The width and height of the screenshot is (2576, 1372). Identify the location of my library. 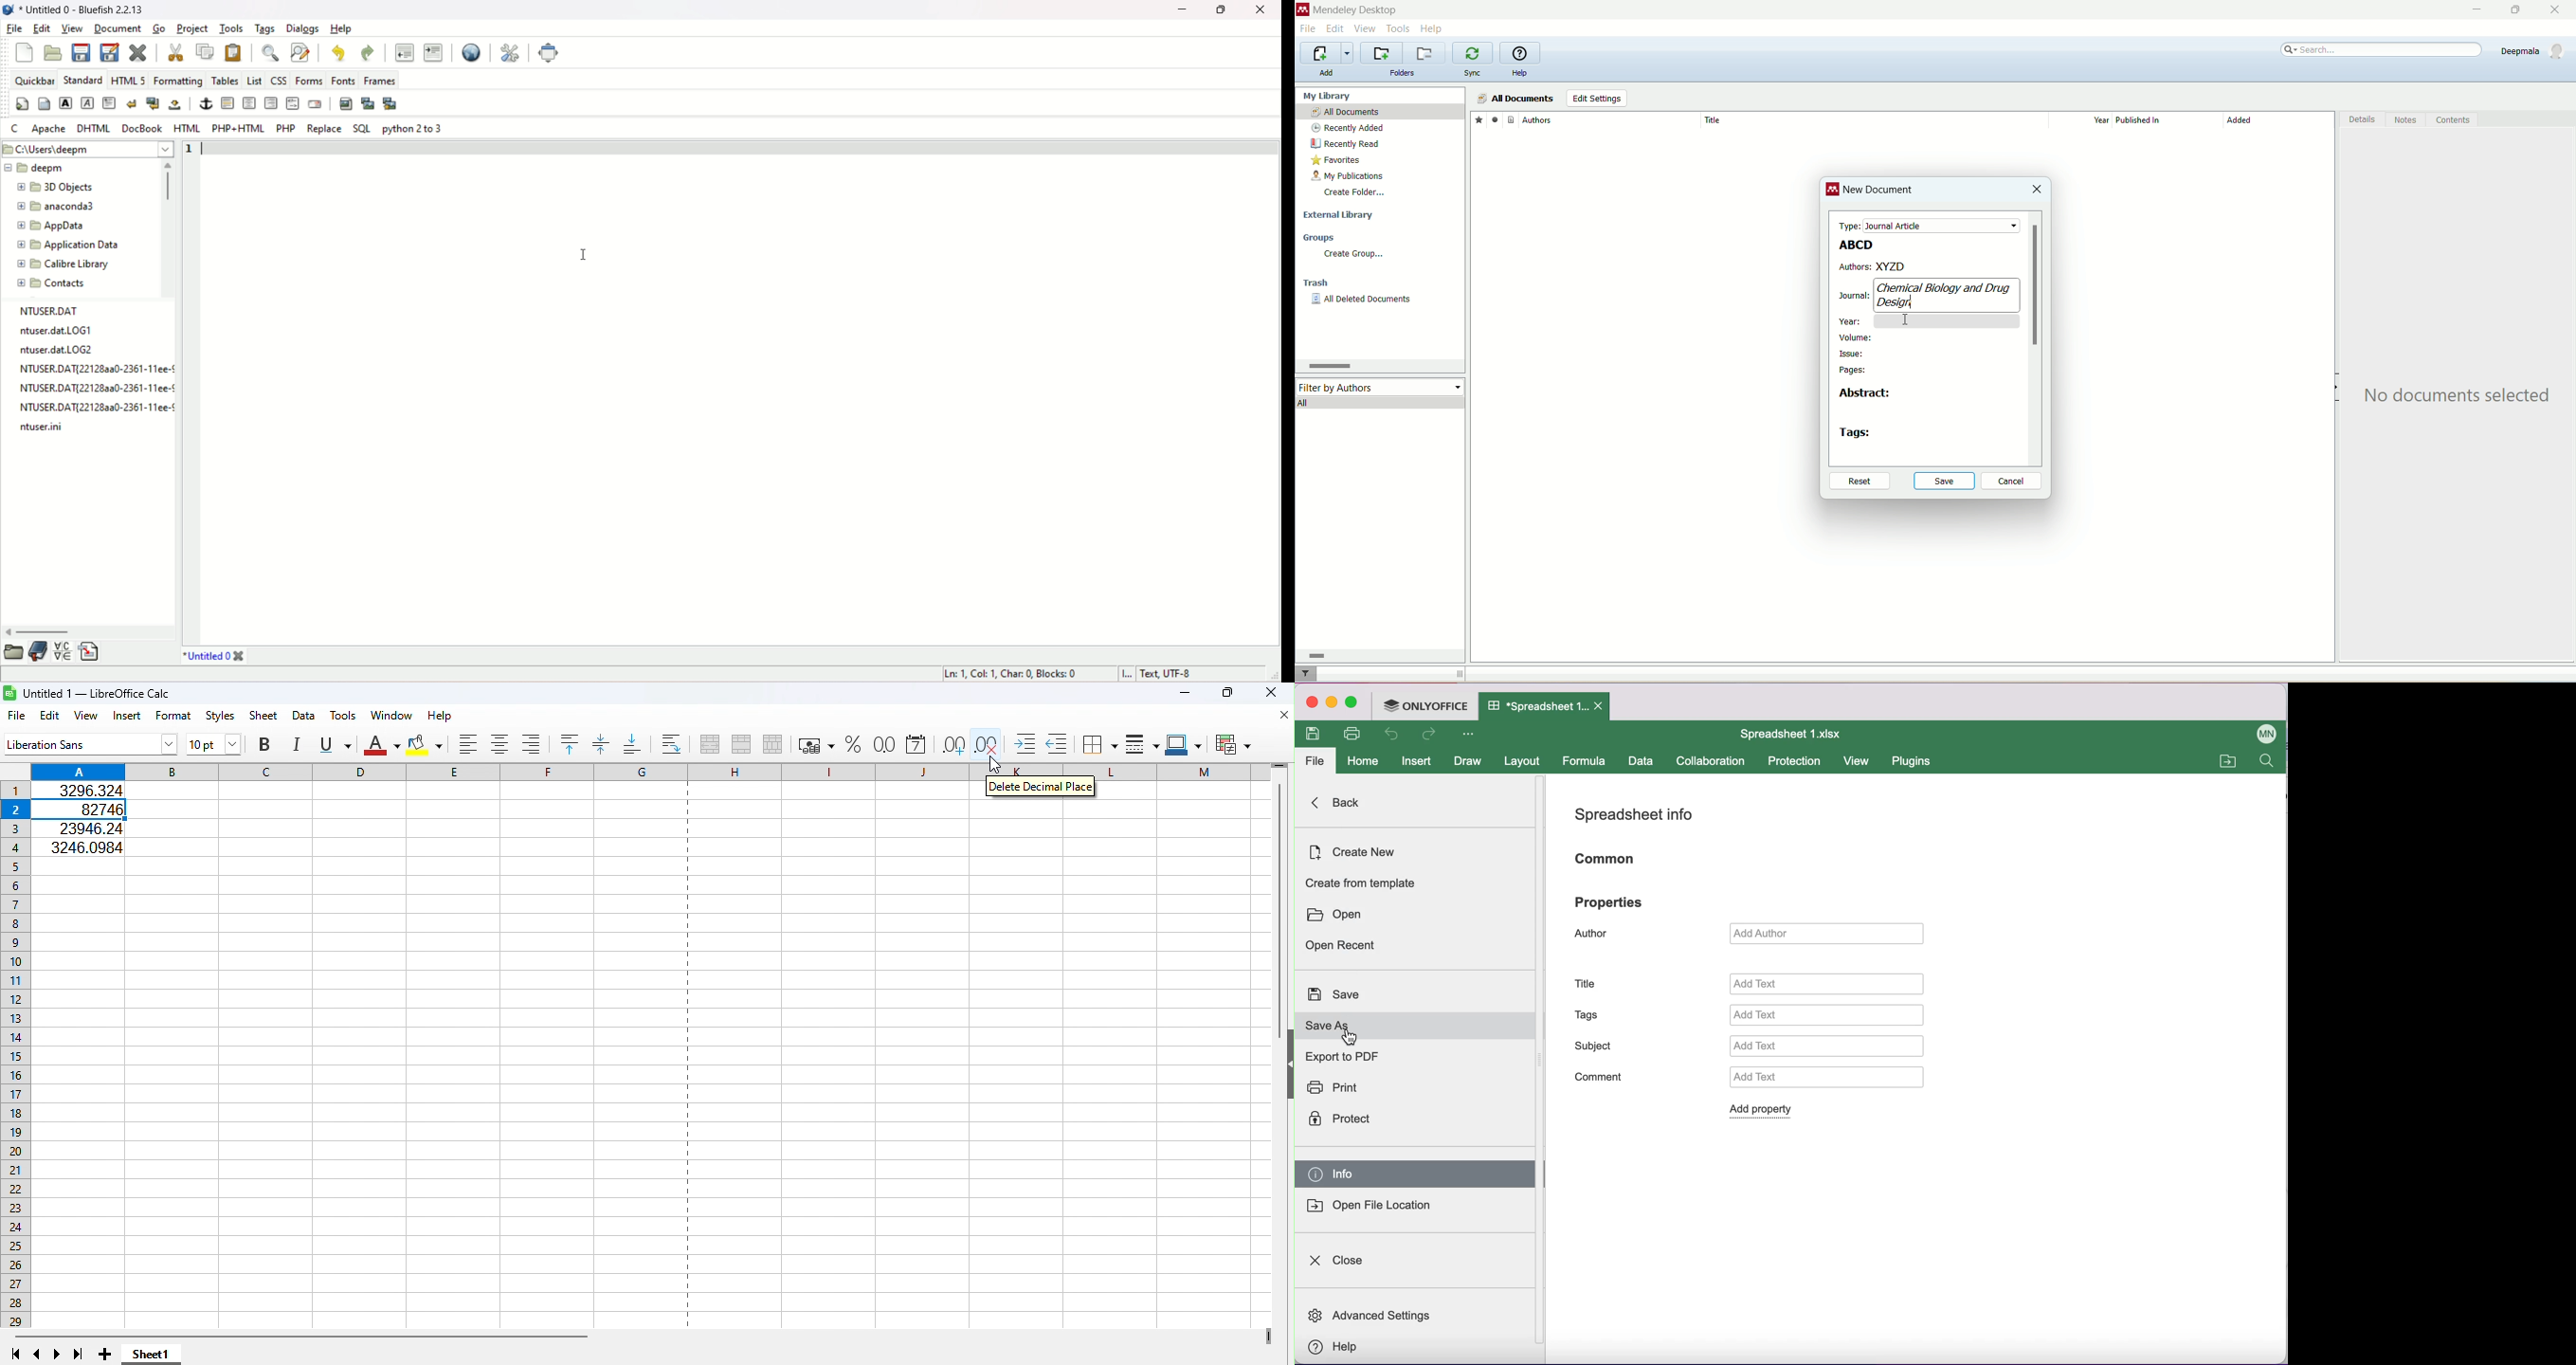
(1329, 95).